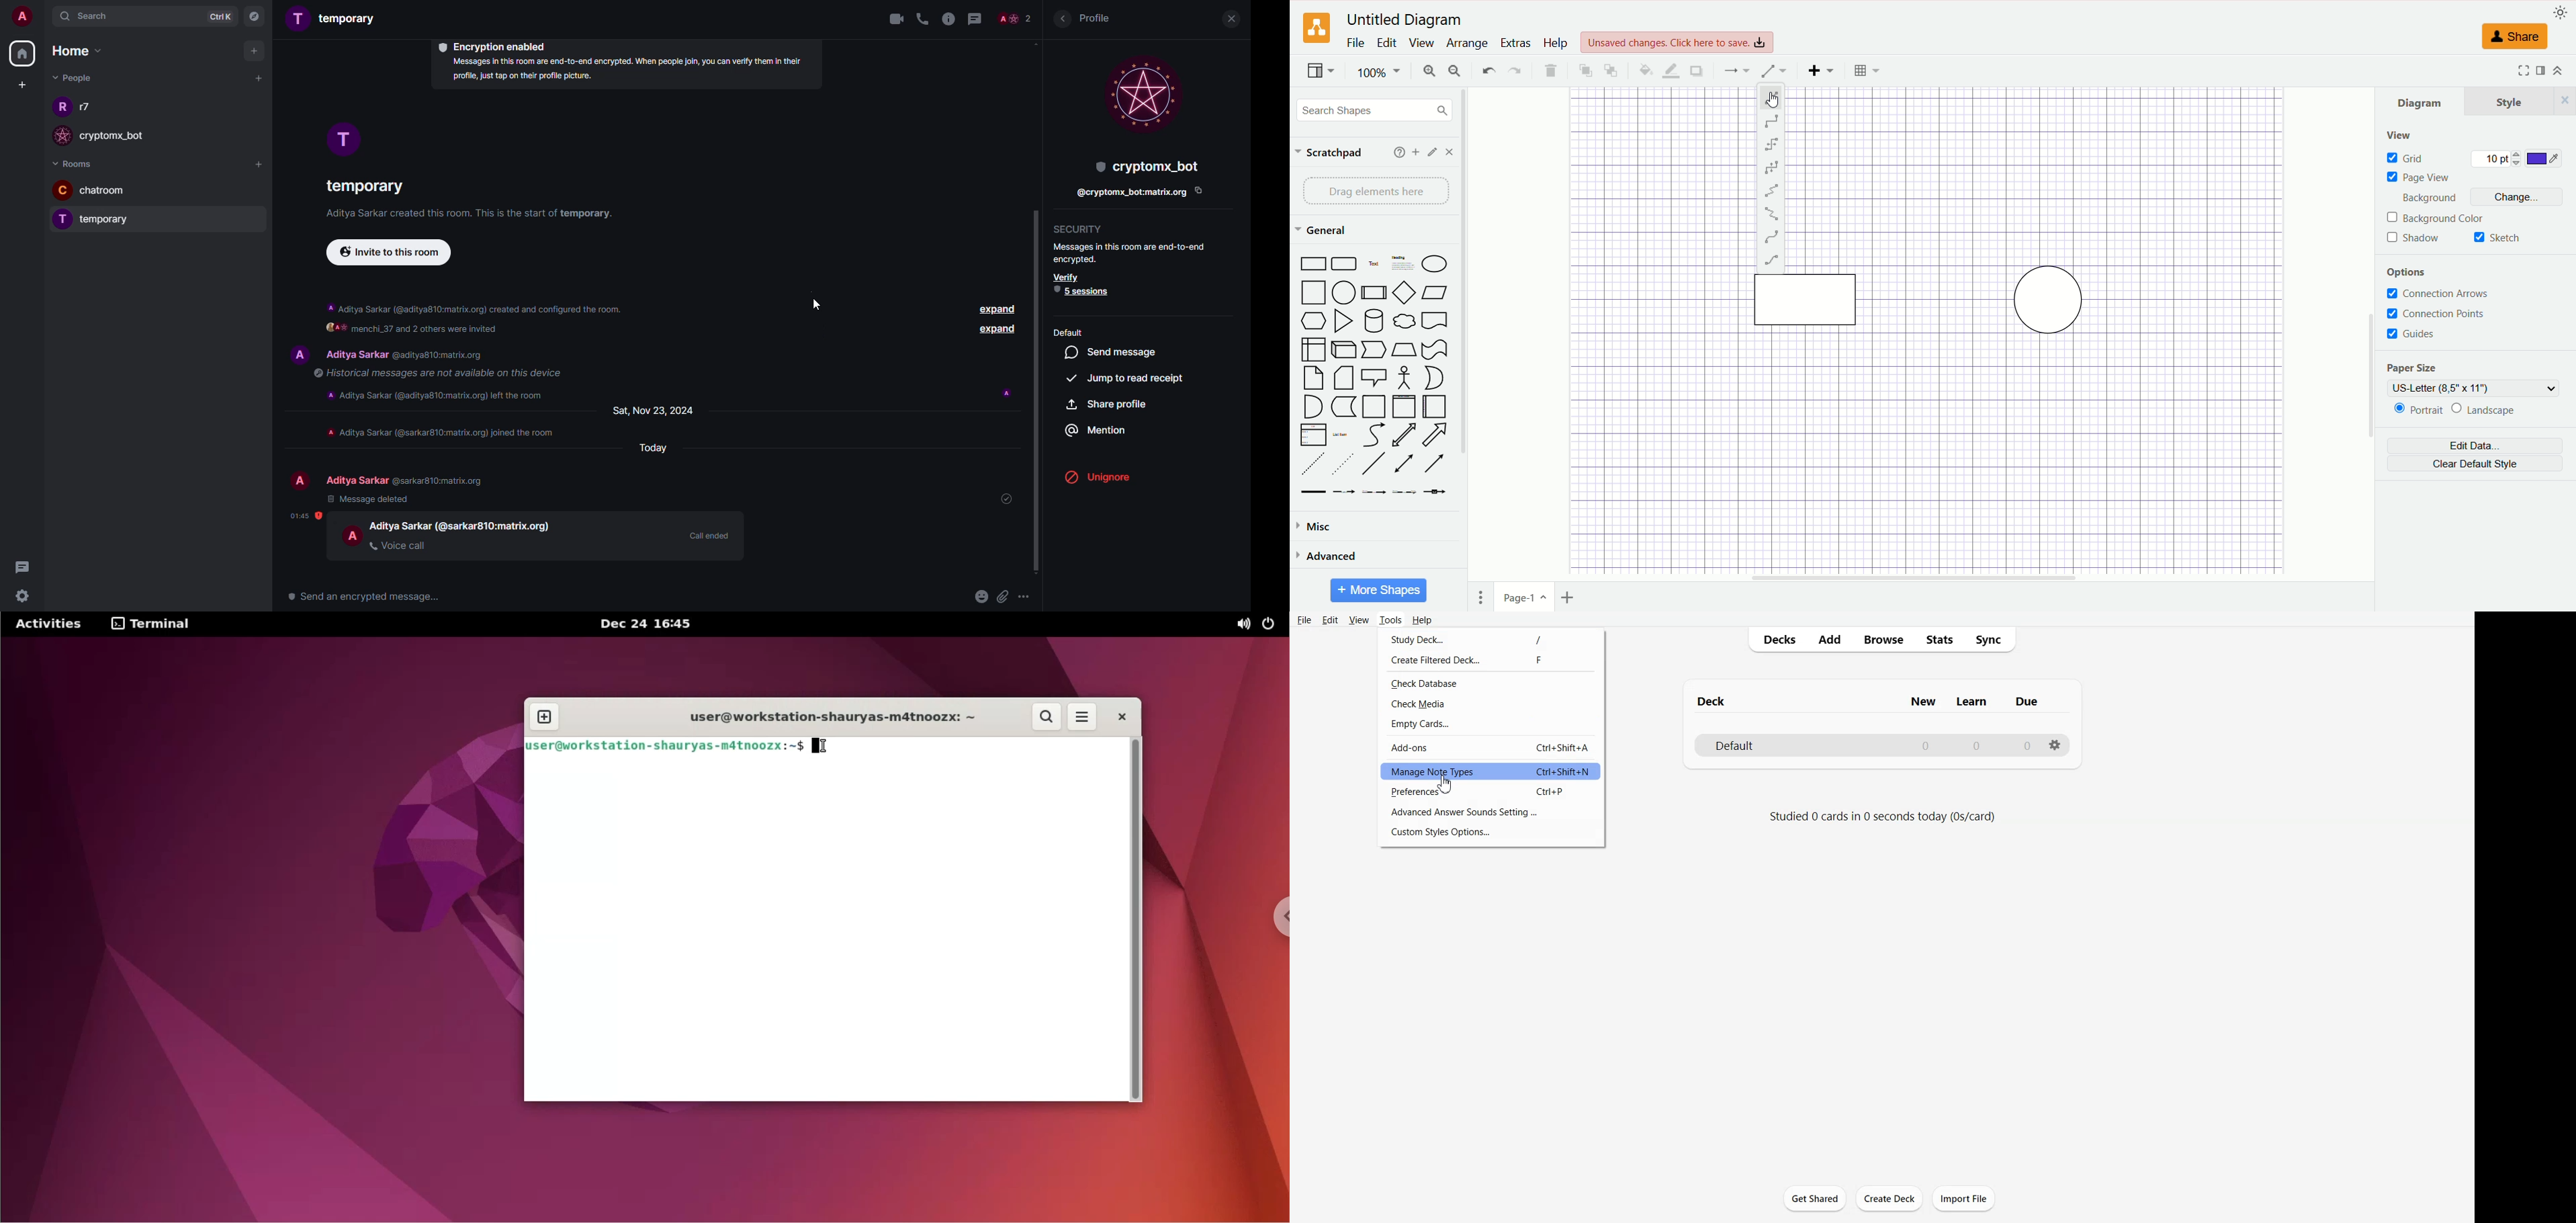  Describe the element at coordinates (2497, 157) in the screenshot. I see `10 pt` at that location.